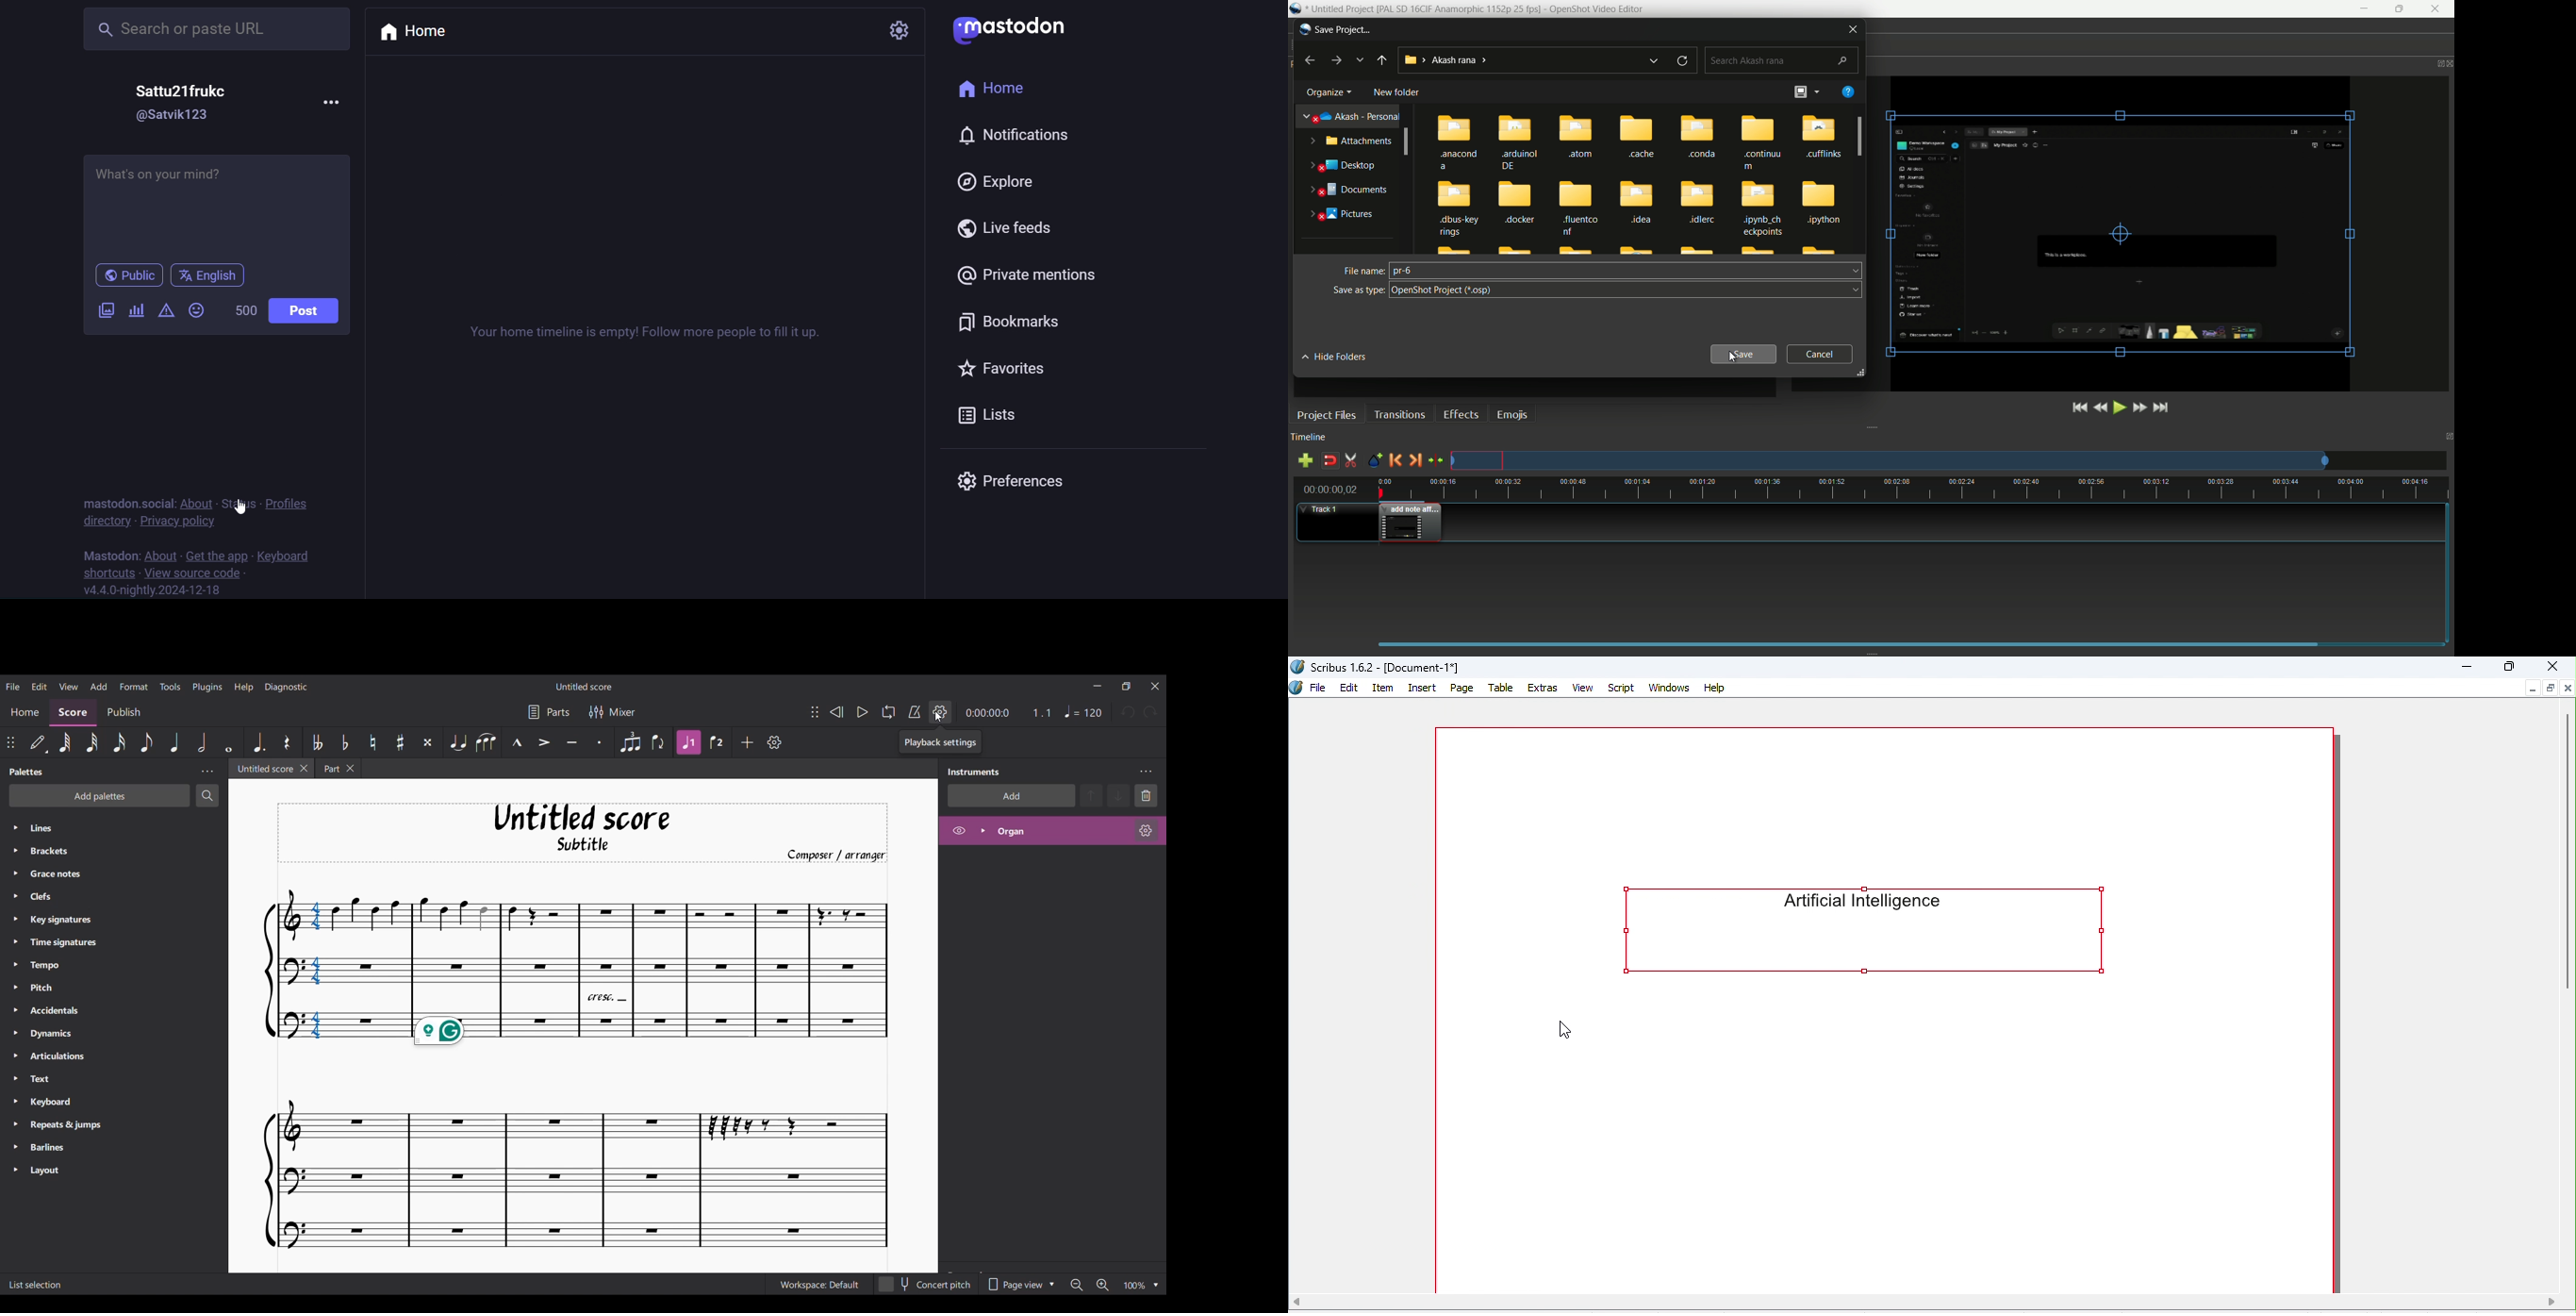 The width and height of the screenshot is (2576, 1316). I want to click on Tempo, so click(1083, 711).